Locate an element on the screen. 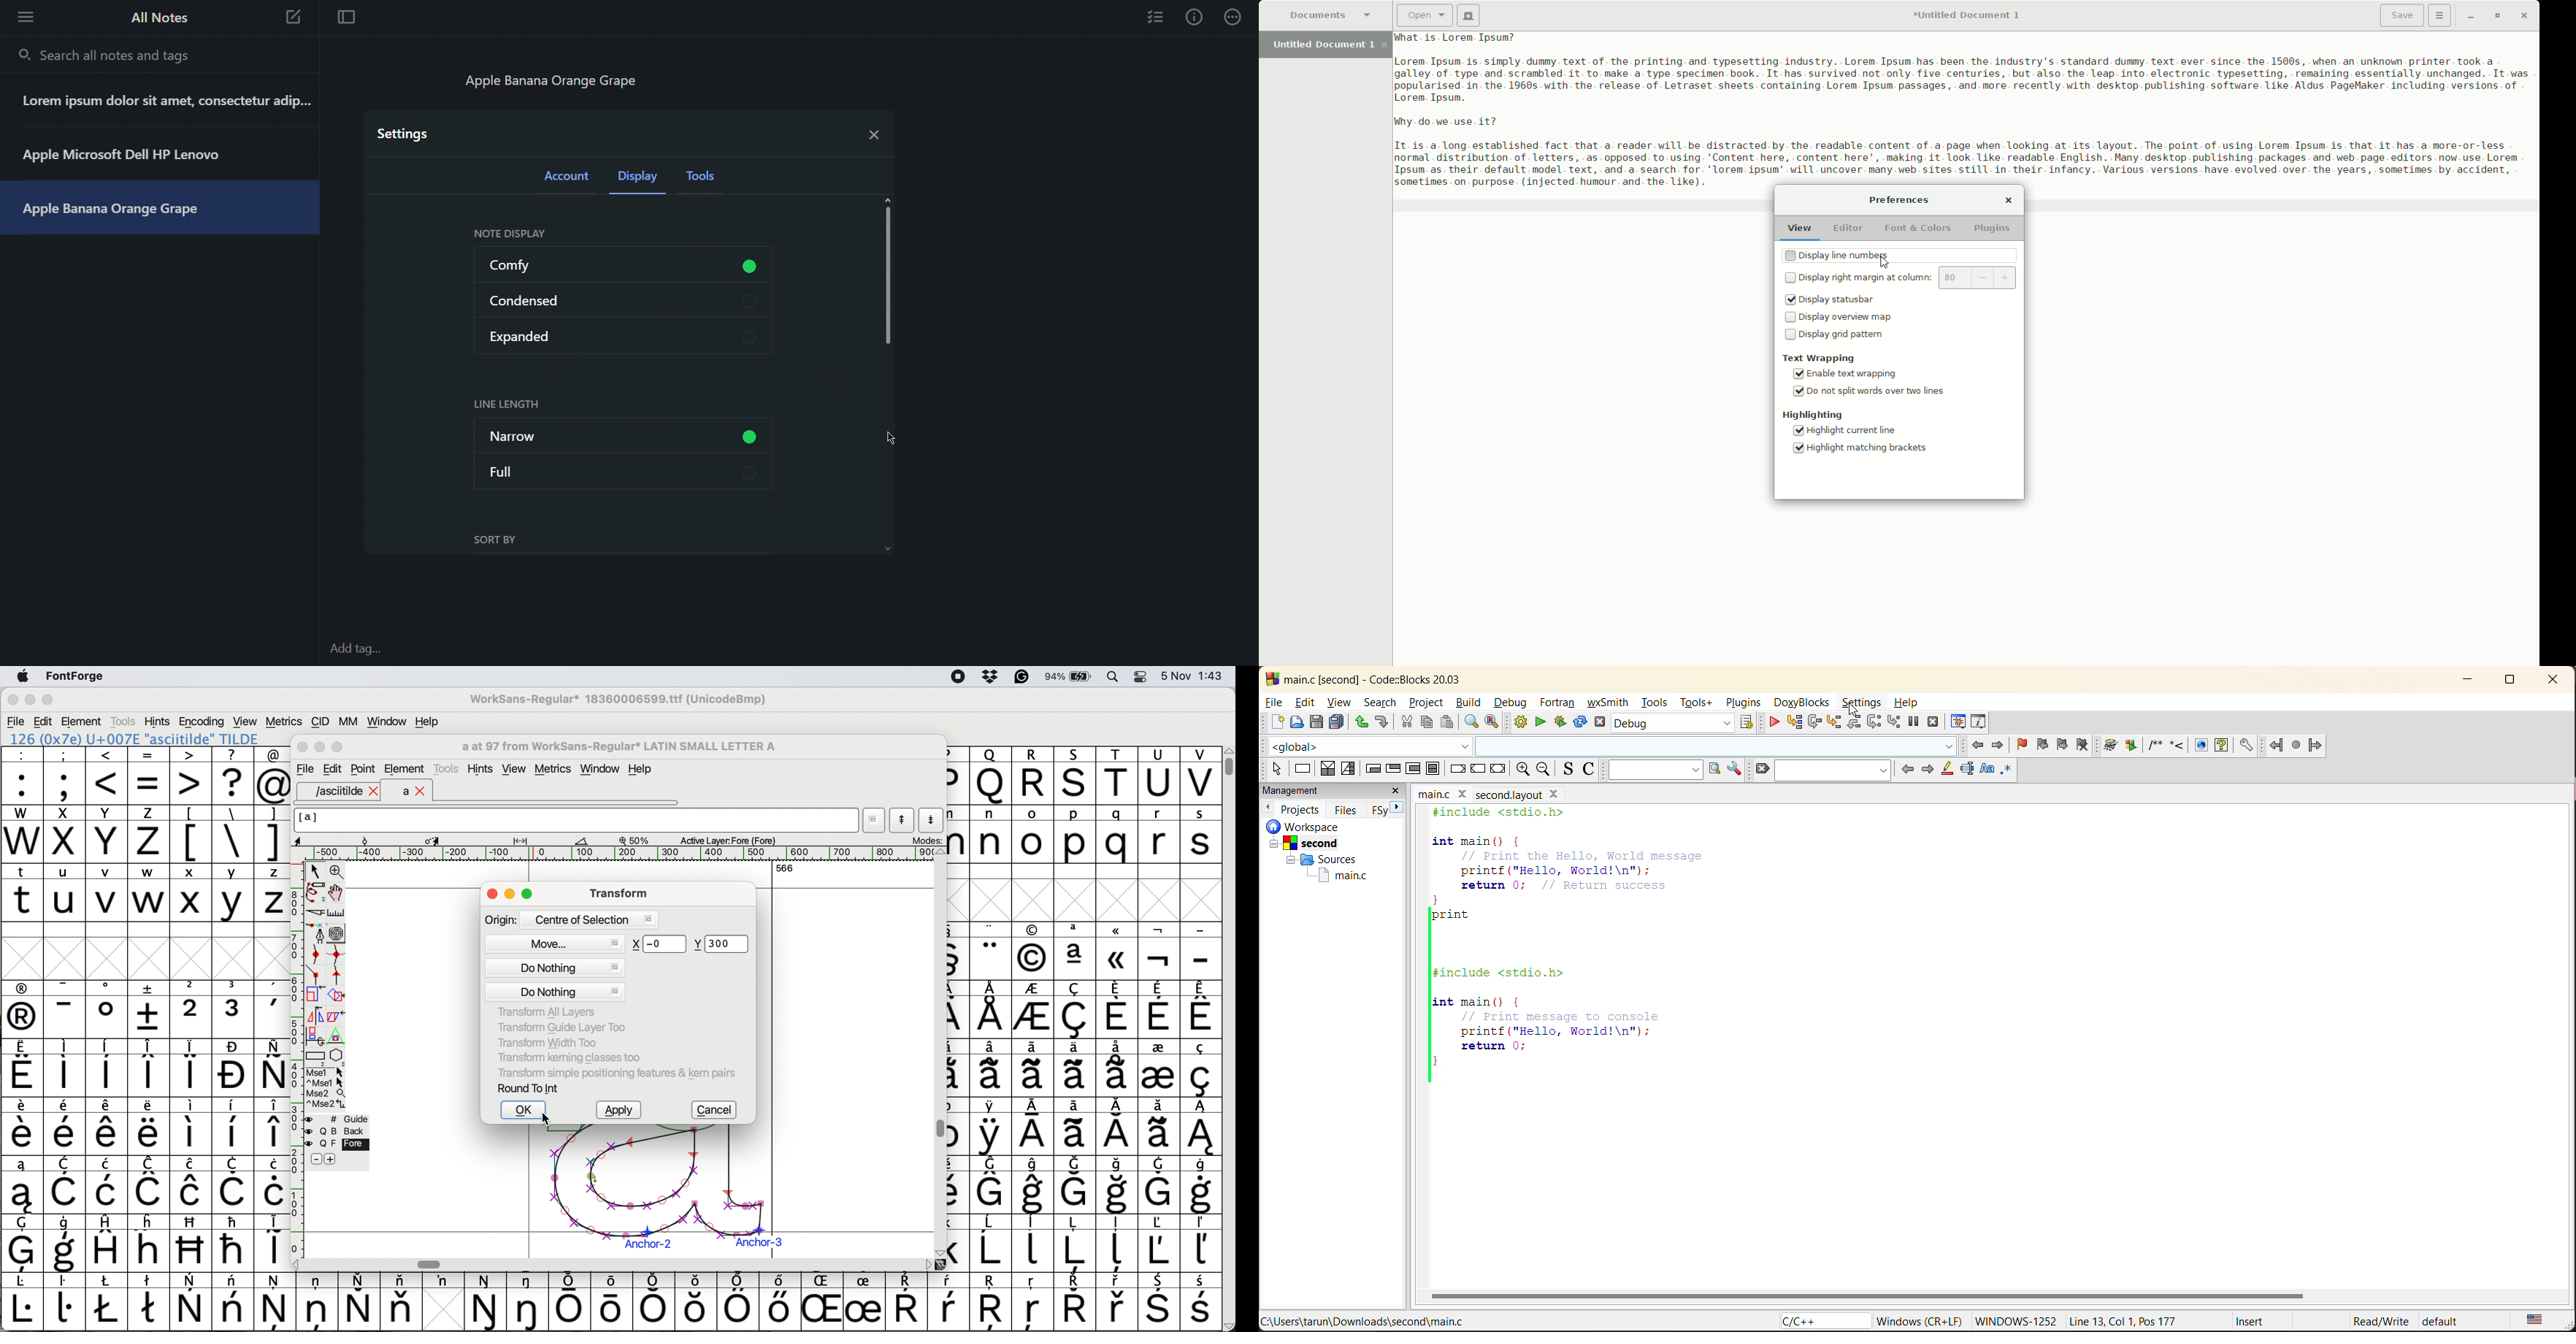 This screenshot has height=1344, width=2576. FSy is located at coordinates (1381, 809).